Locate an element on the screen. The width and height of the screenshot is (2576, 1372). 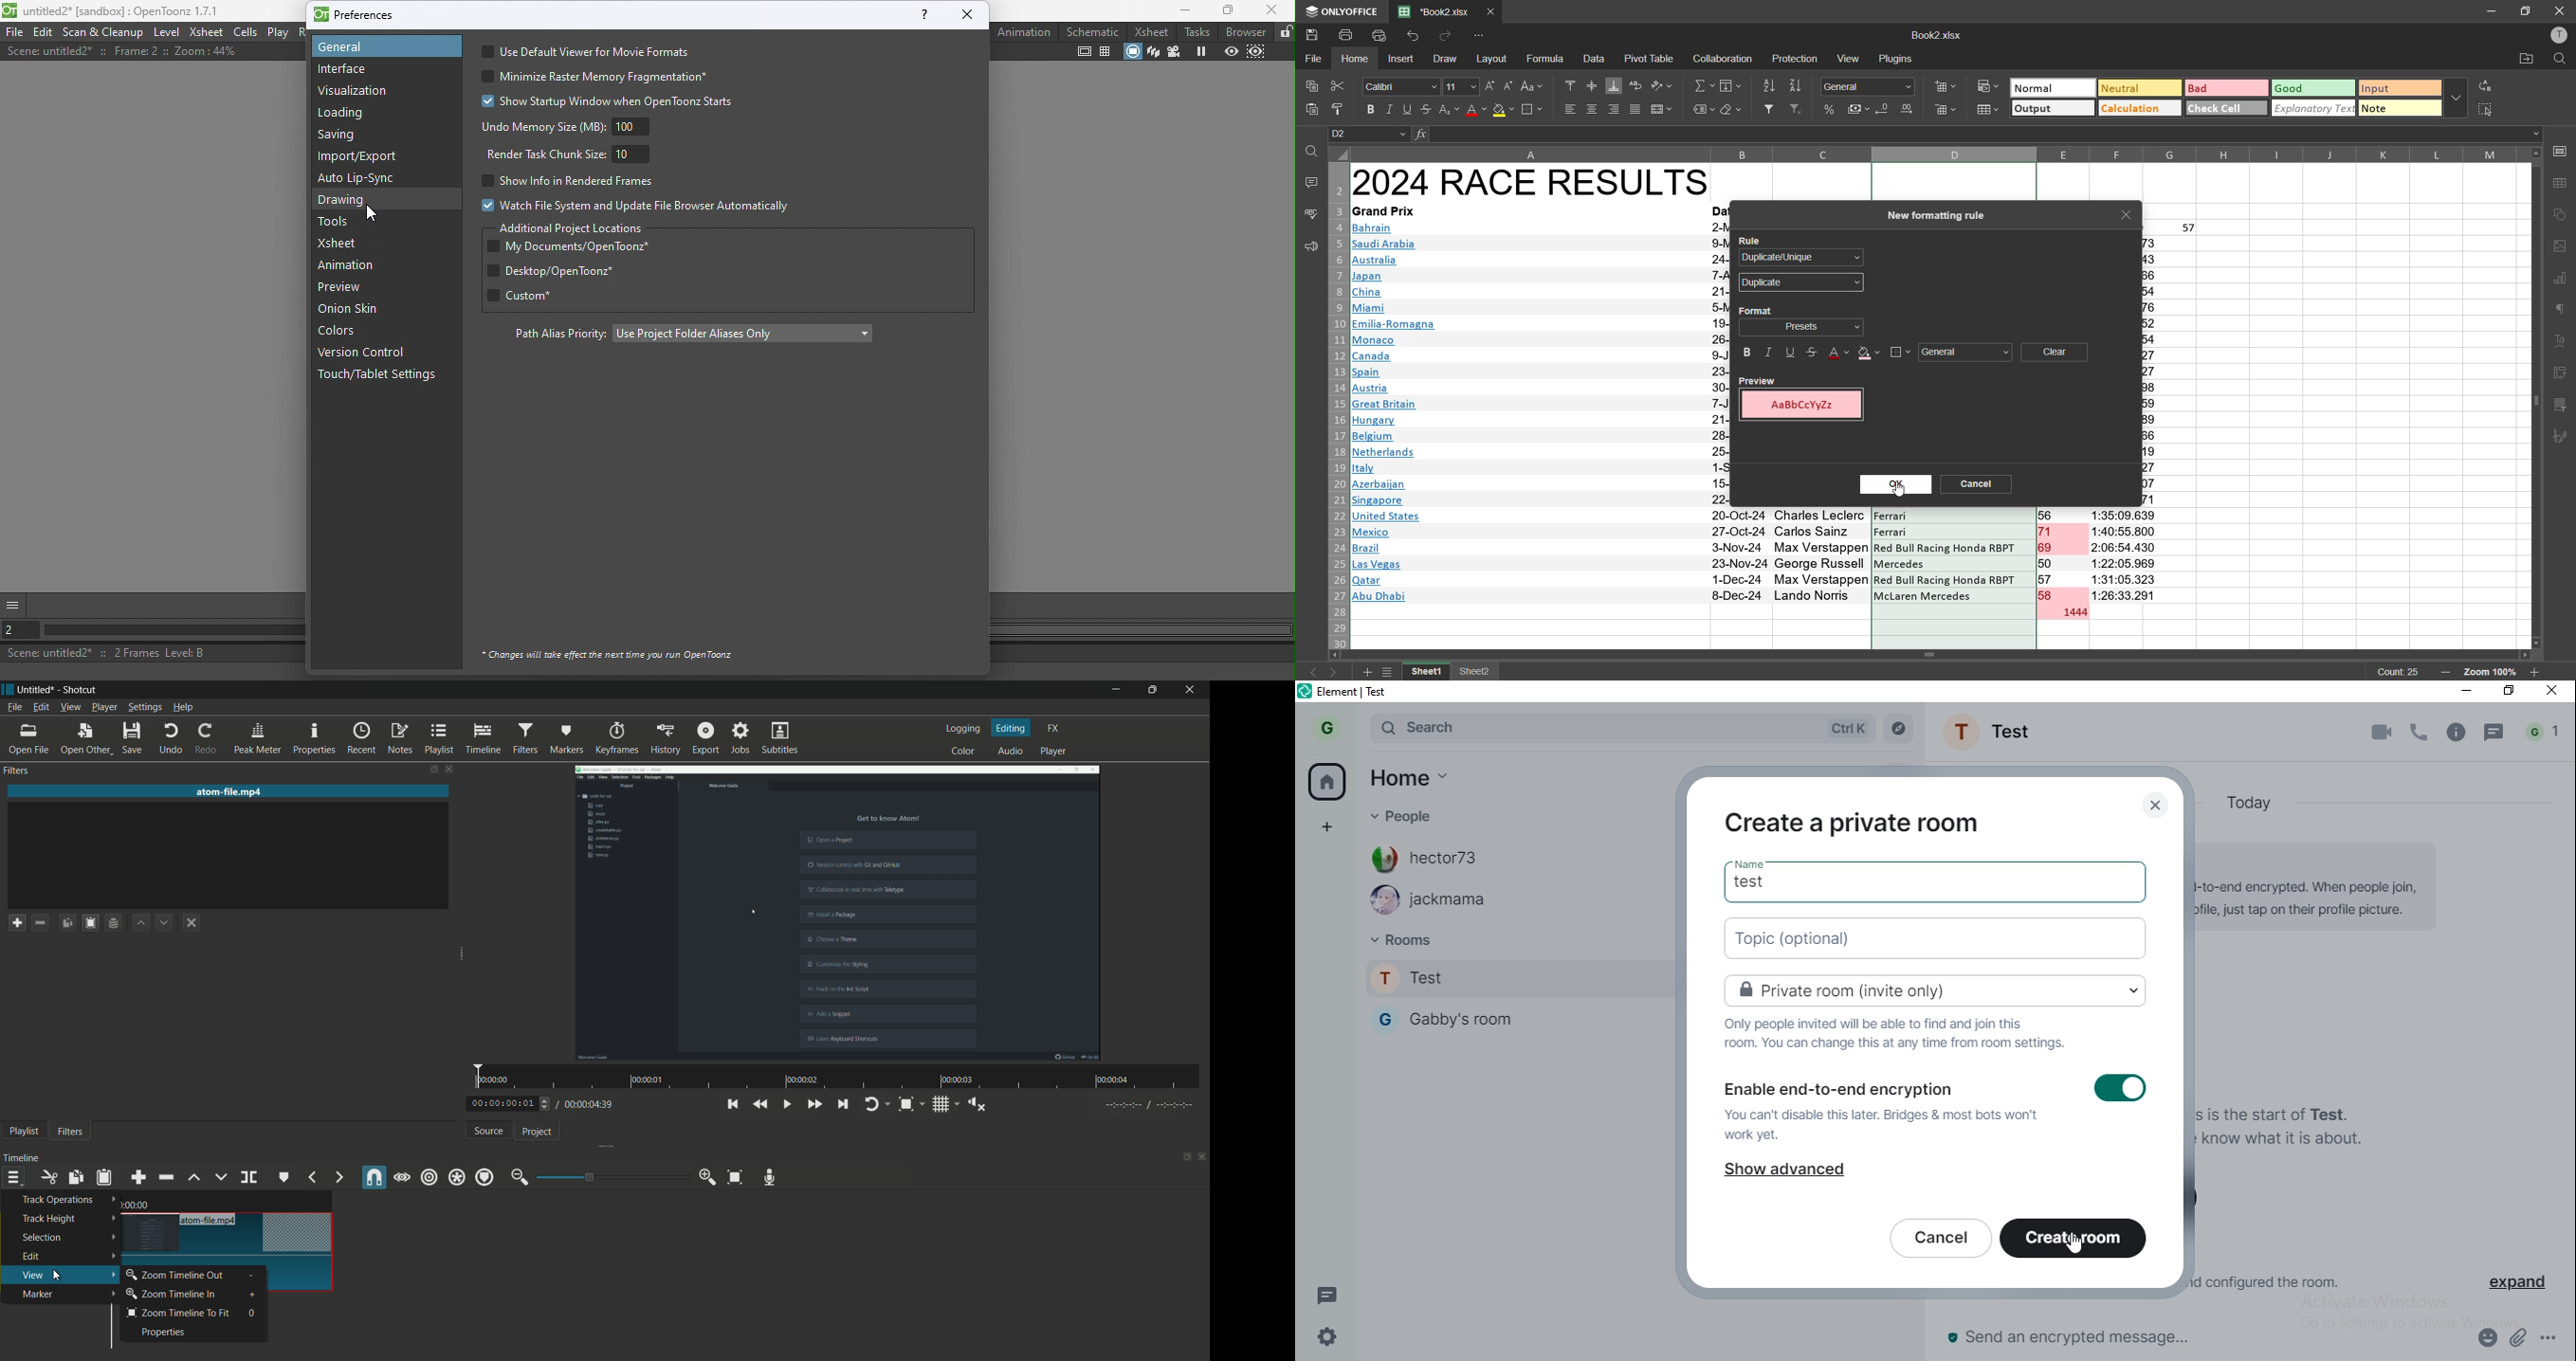
open location is located at coordinates (2524, 61).